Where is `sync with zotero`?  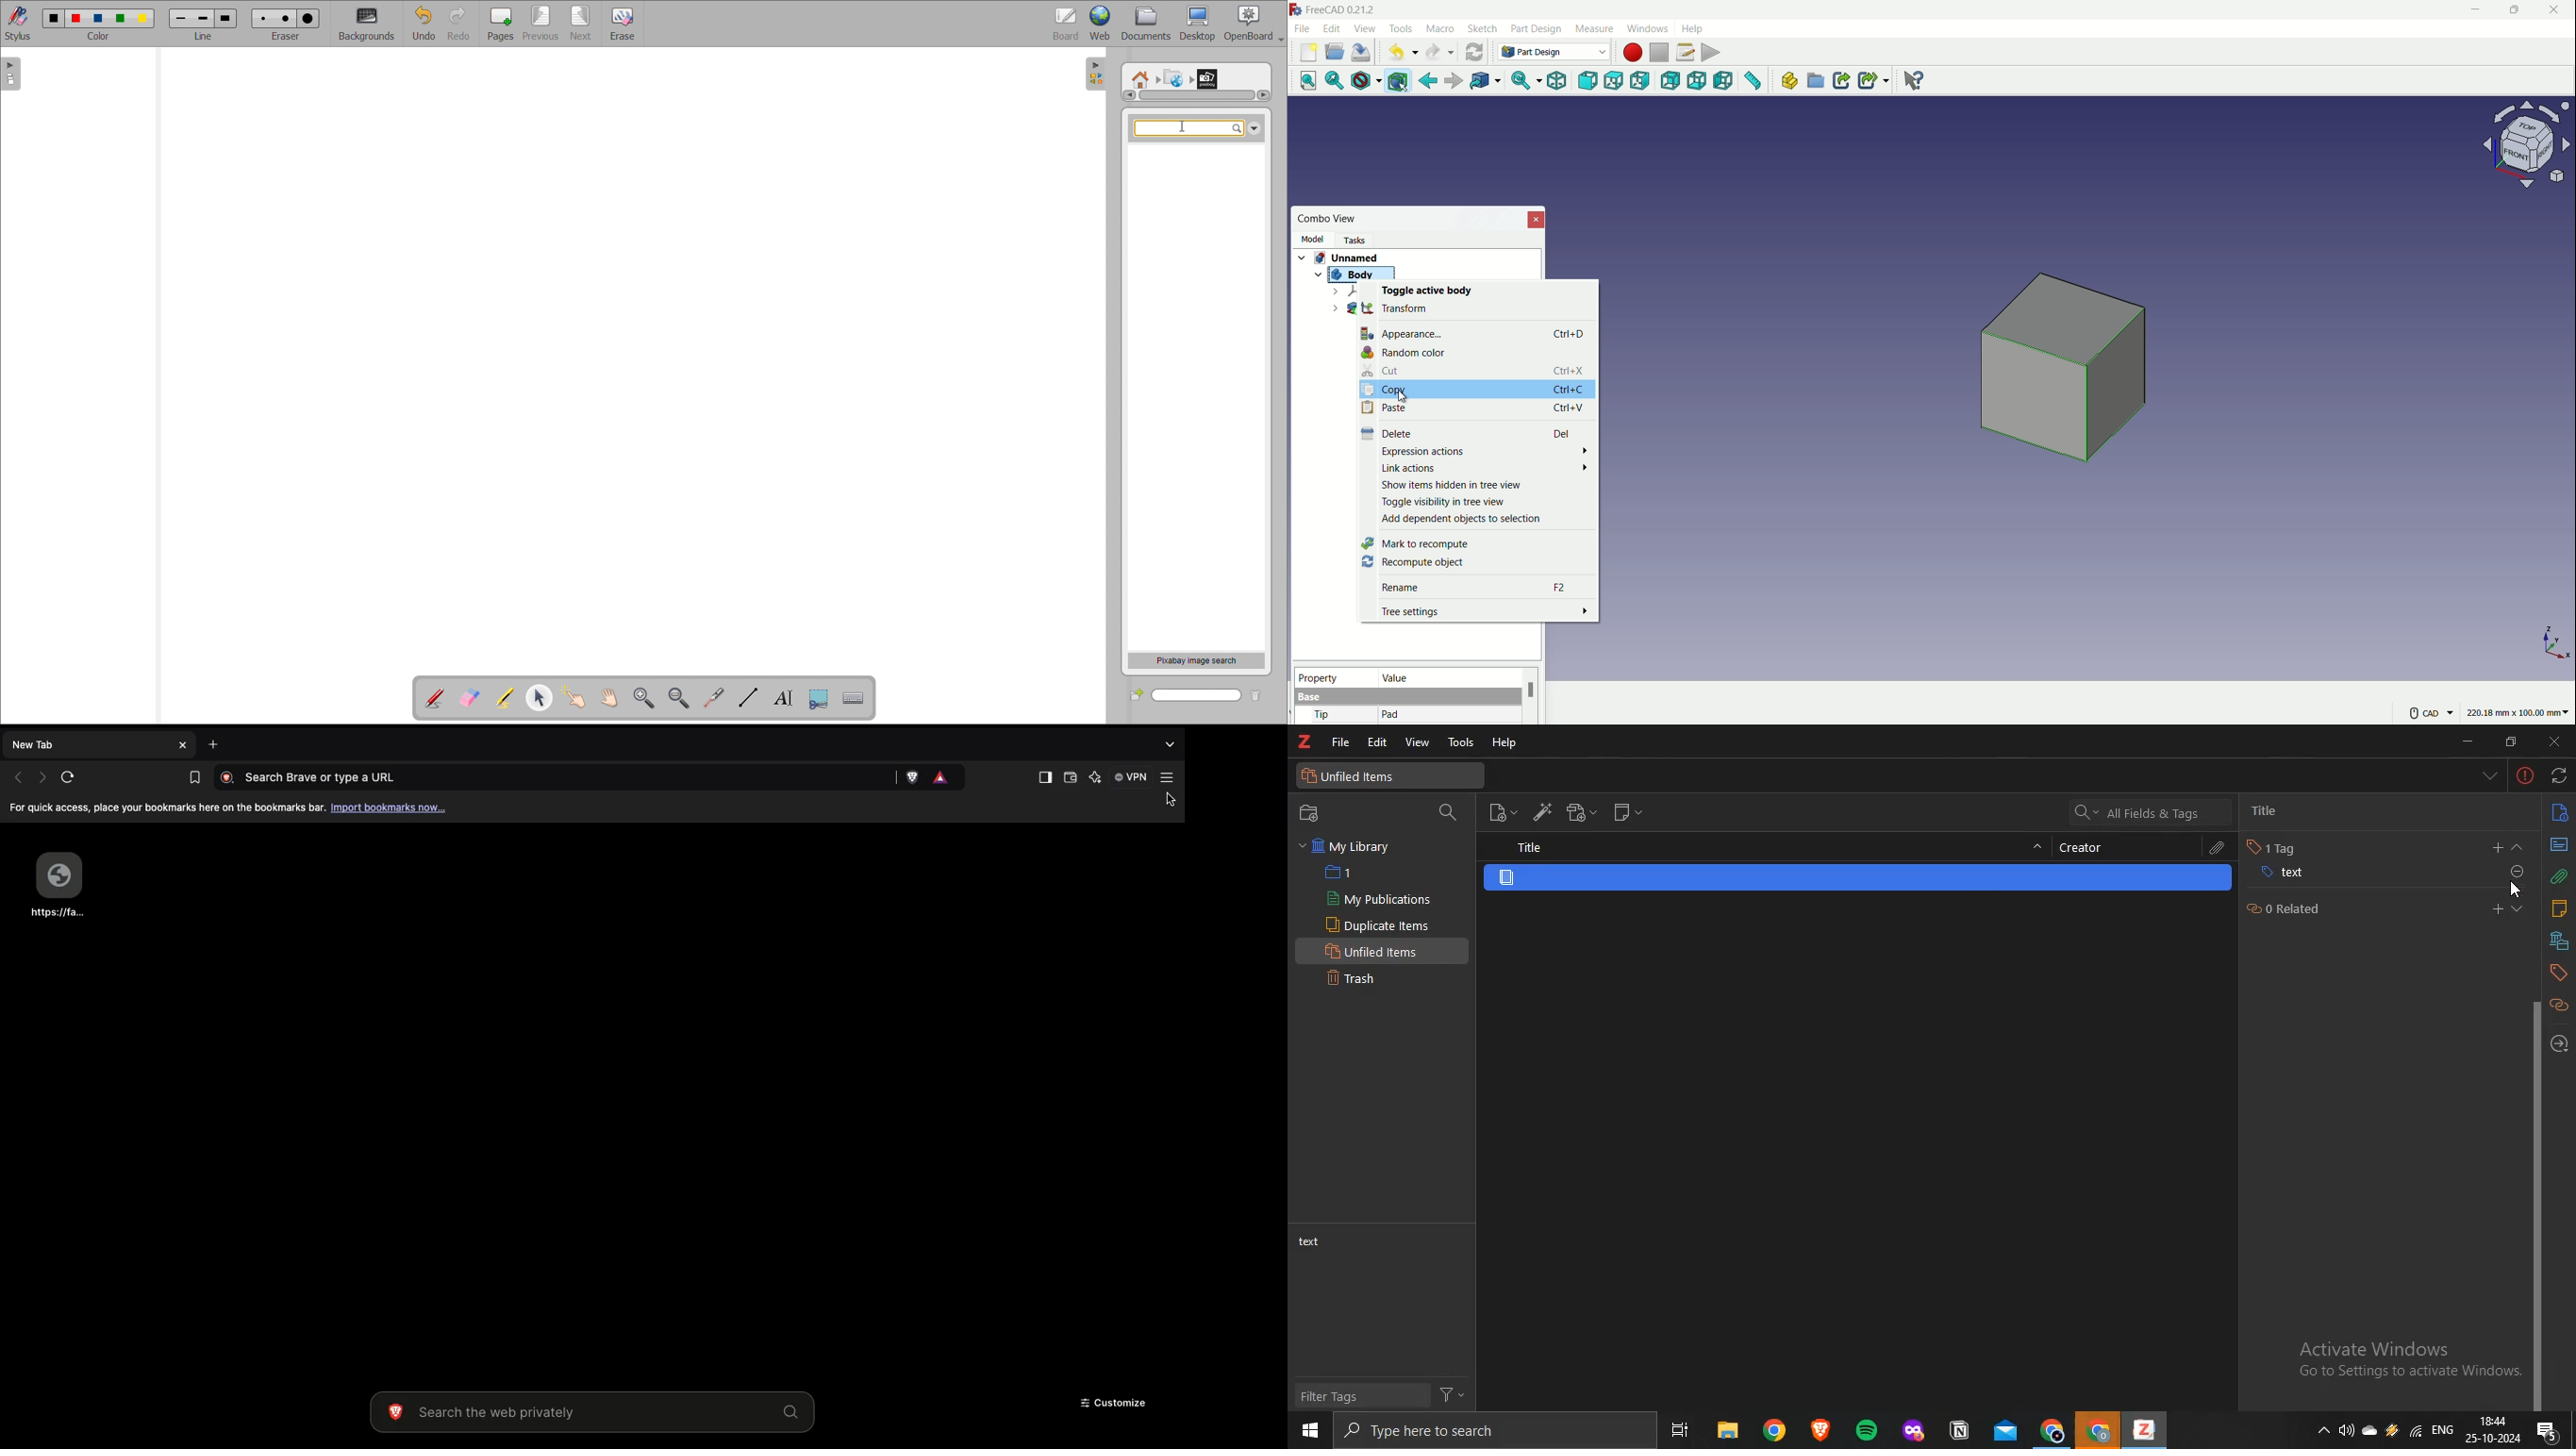 sync with zotero is located at coordinates (2559, 776).